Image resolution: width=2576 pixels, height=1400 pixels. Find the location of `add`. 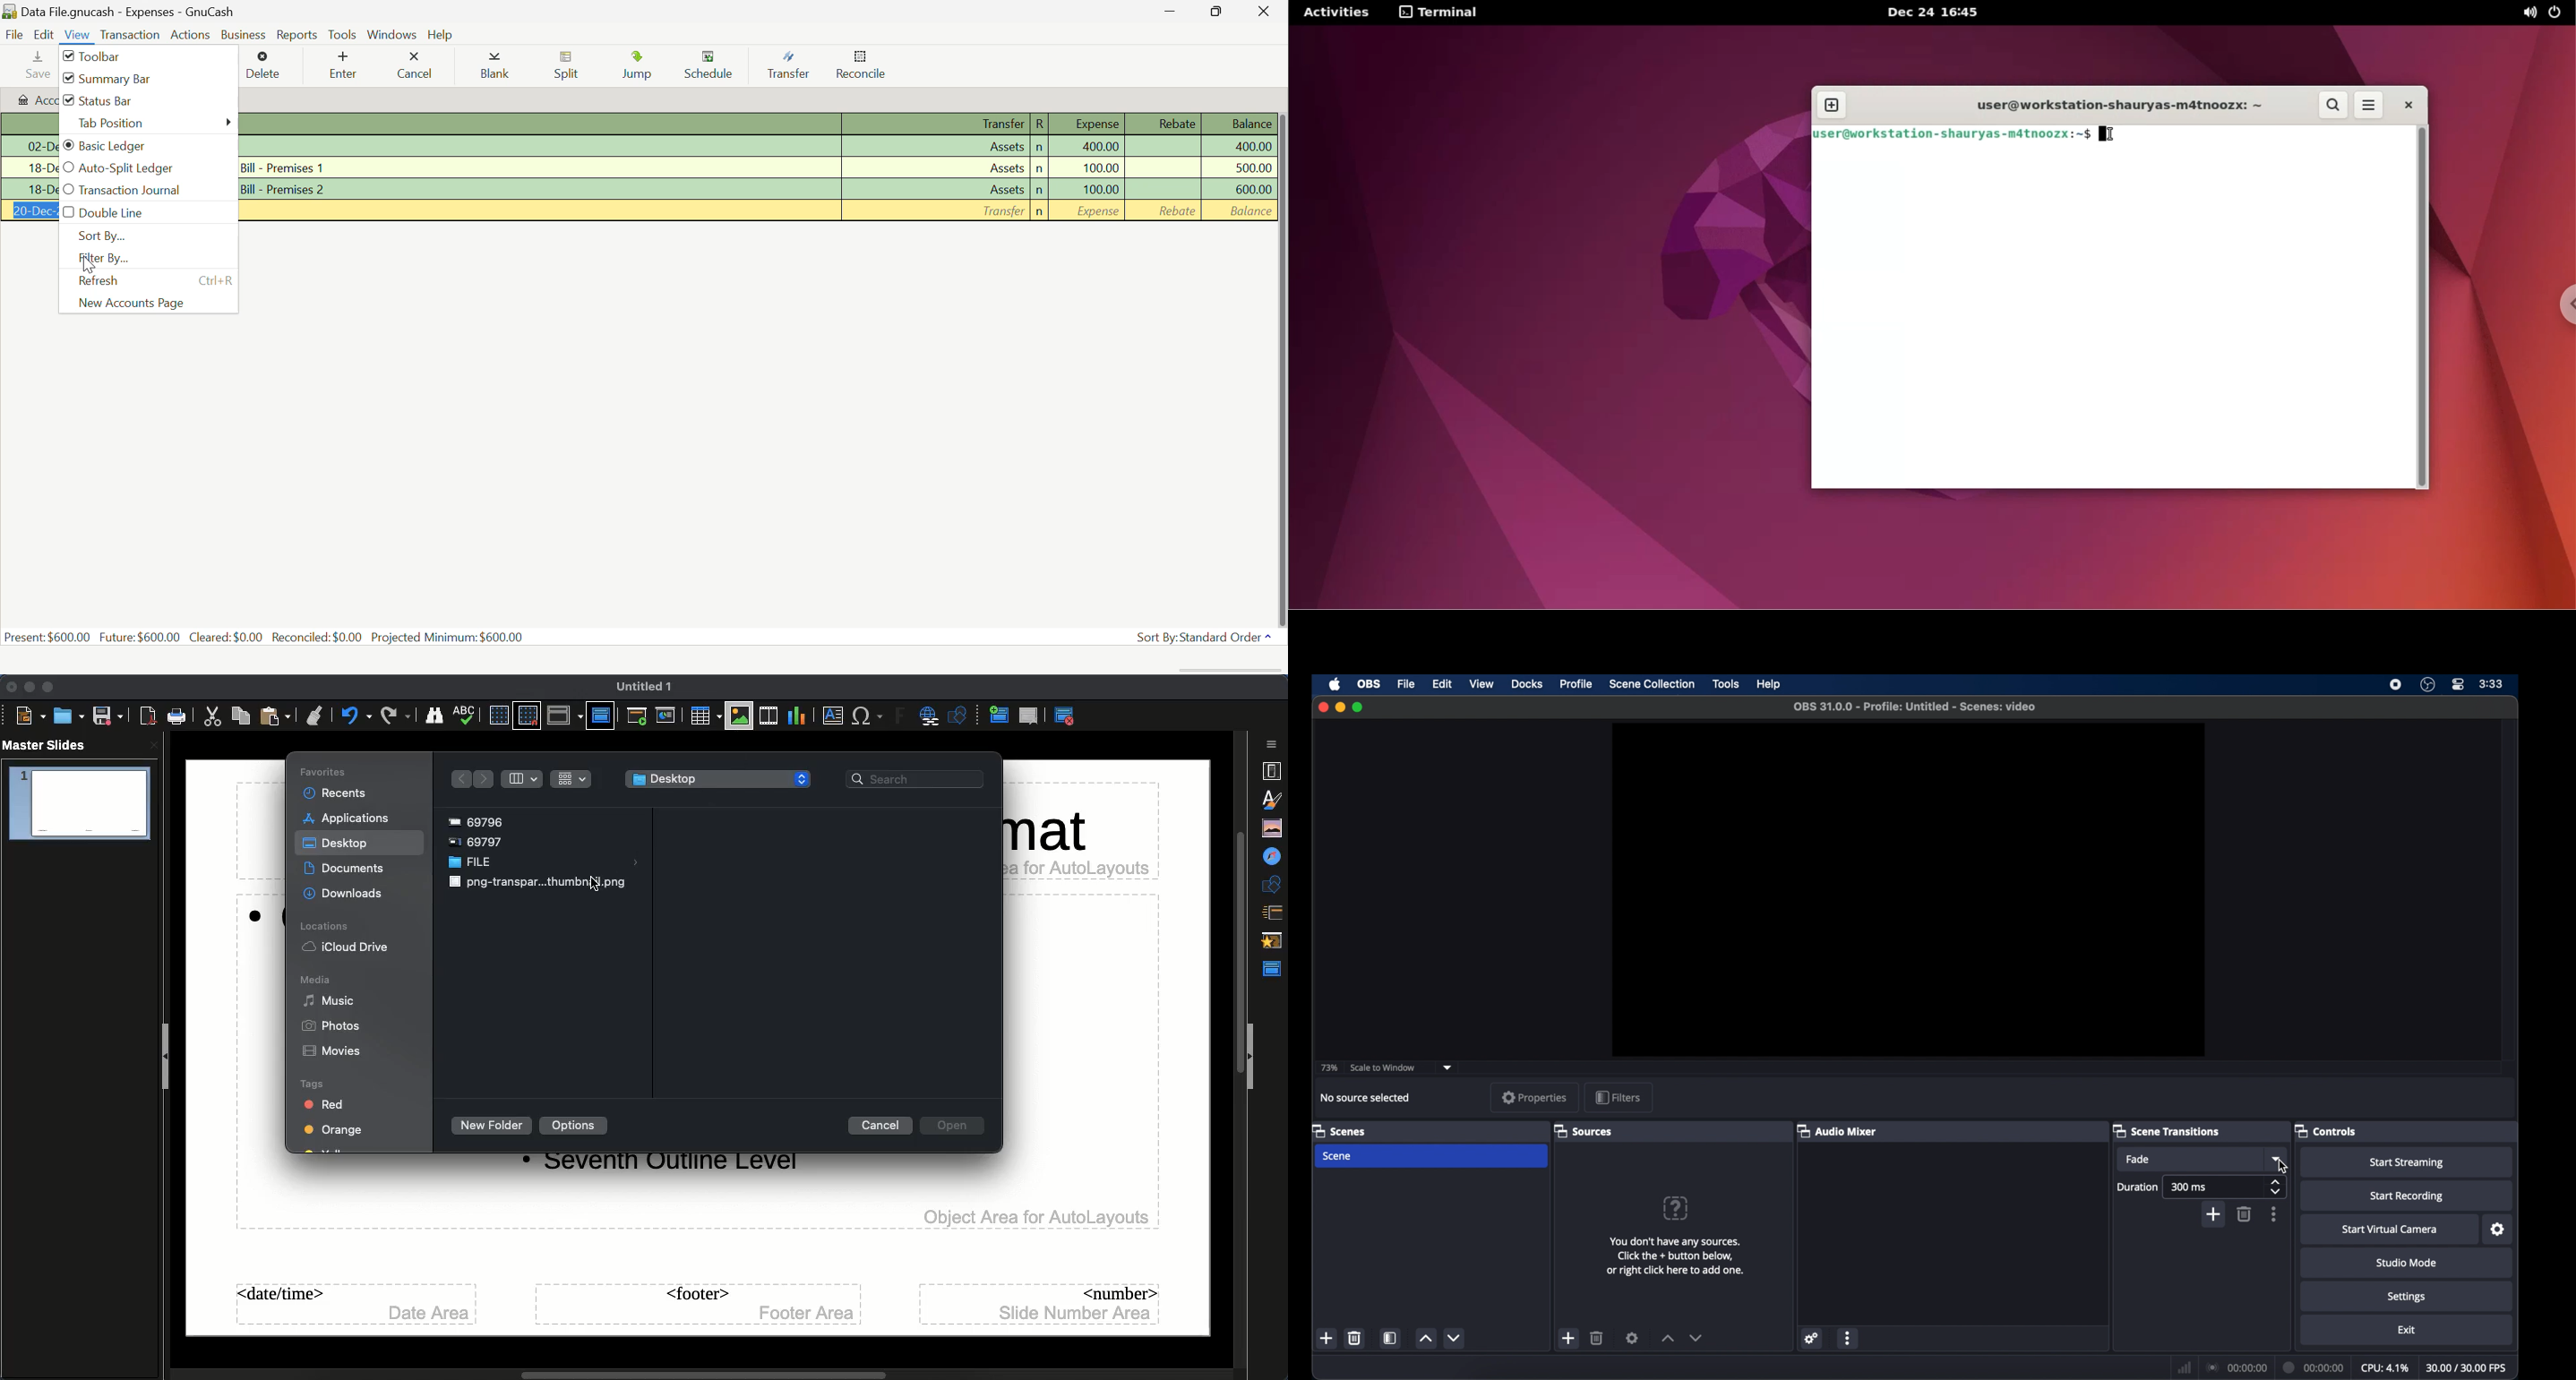

add is located at coordinates (1325, 1339).